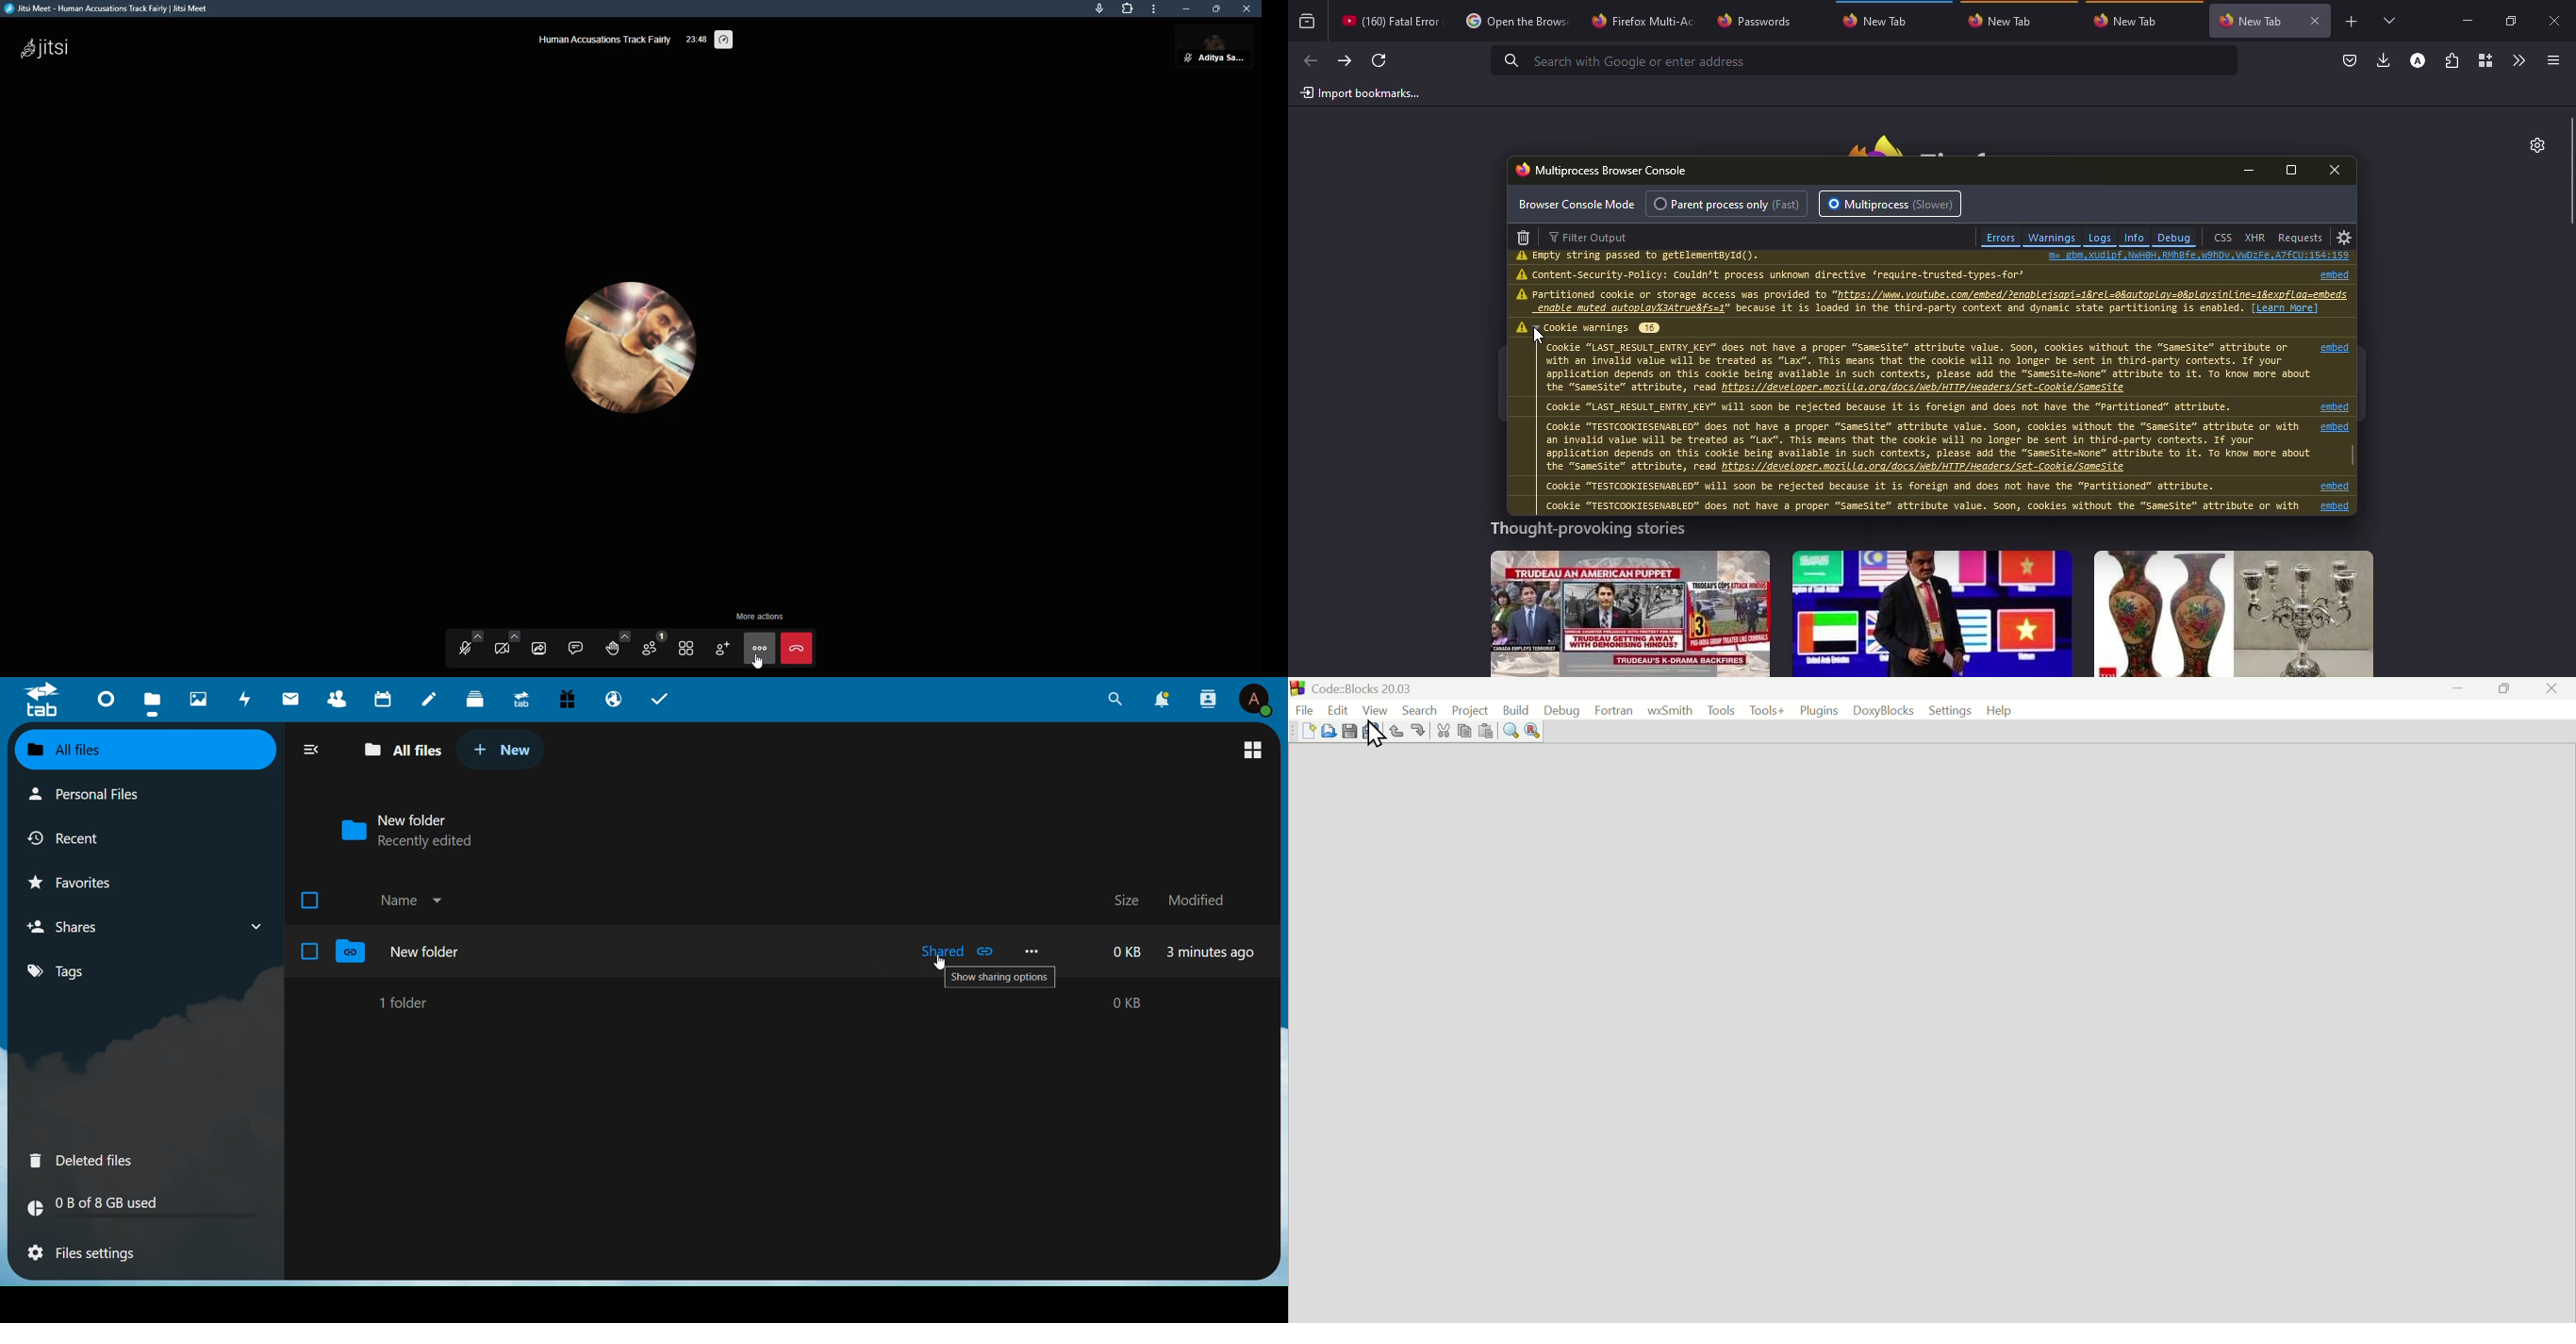 This screenshot has width=2576, height=1344. What do you see at coordinates (2327, 273) in the screenshot?
I see `embed` at bounding box center [2327, 273].